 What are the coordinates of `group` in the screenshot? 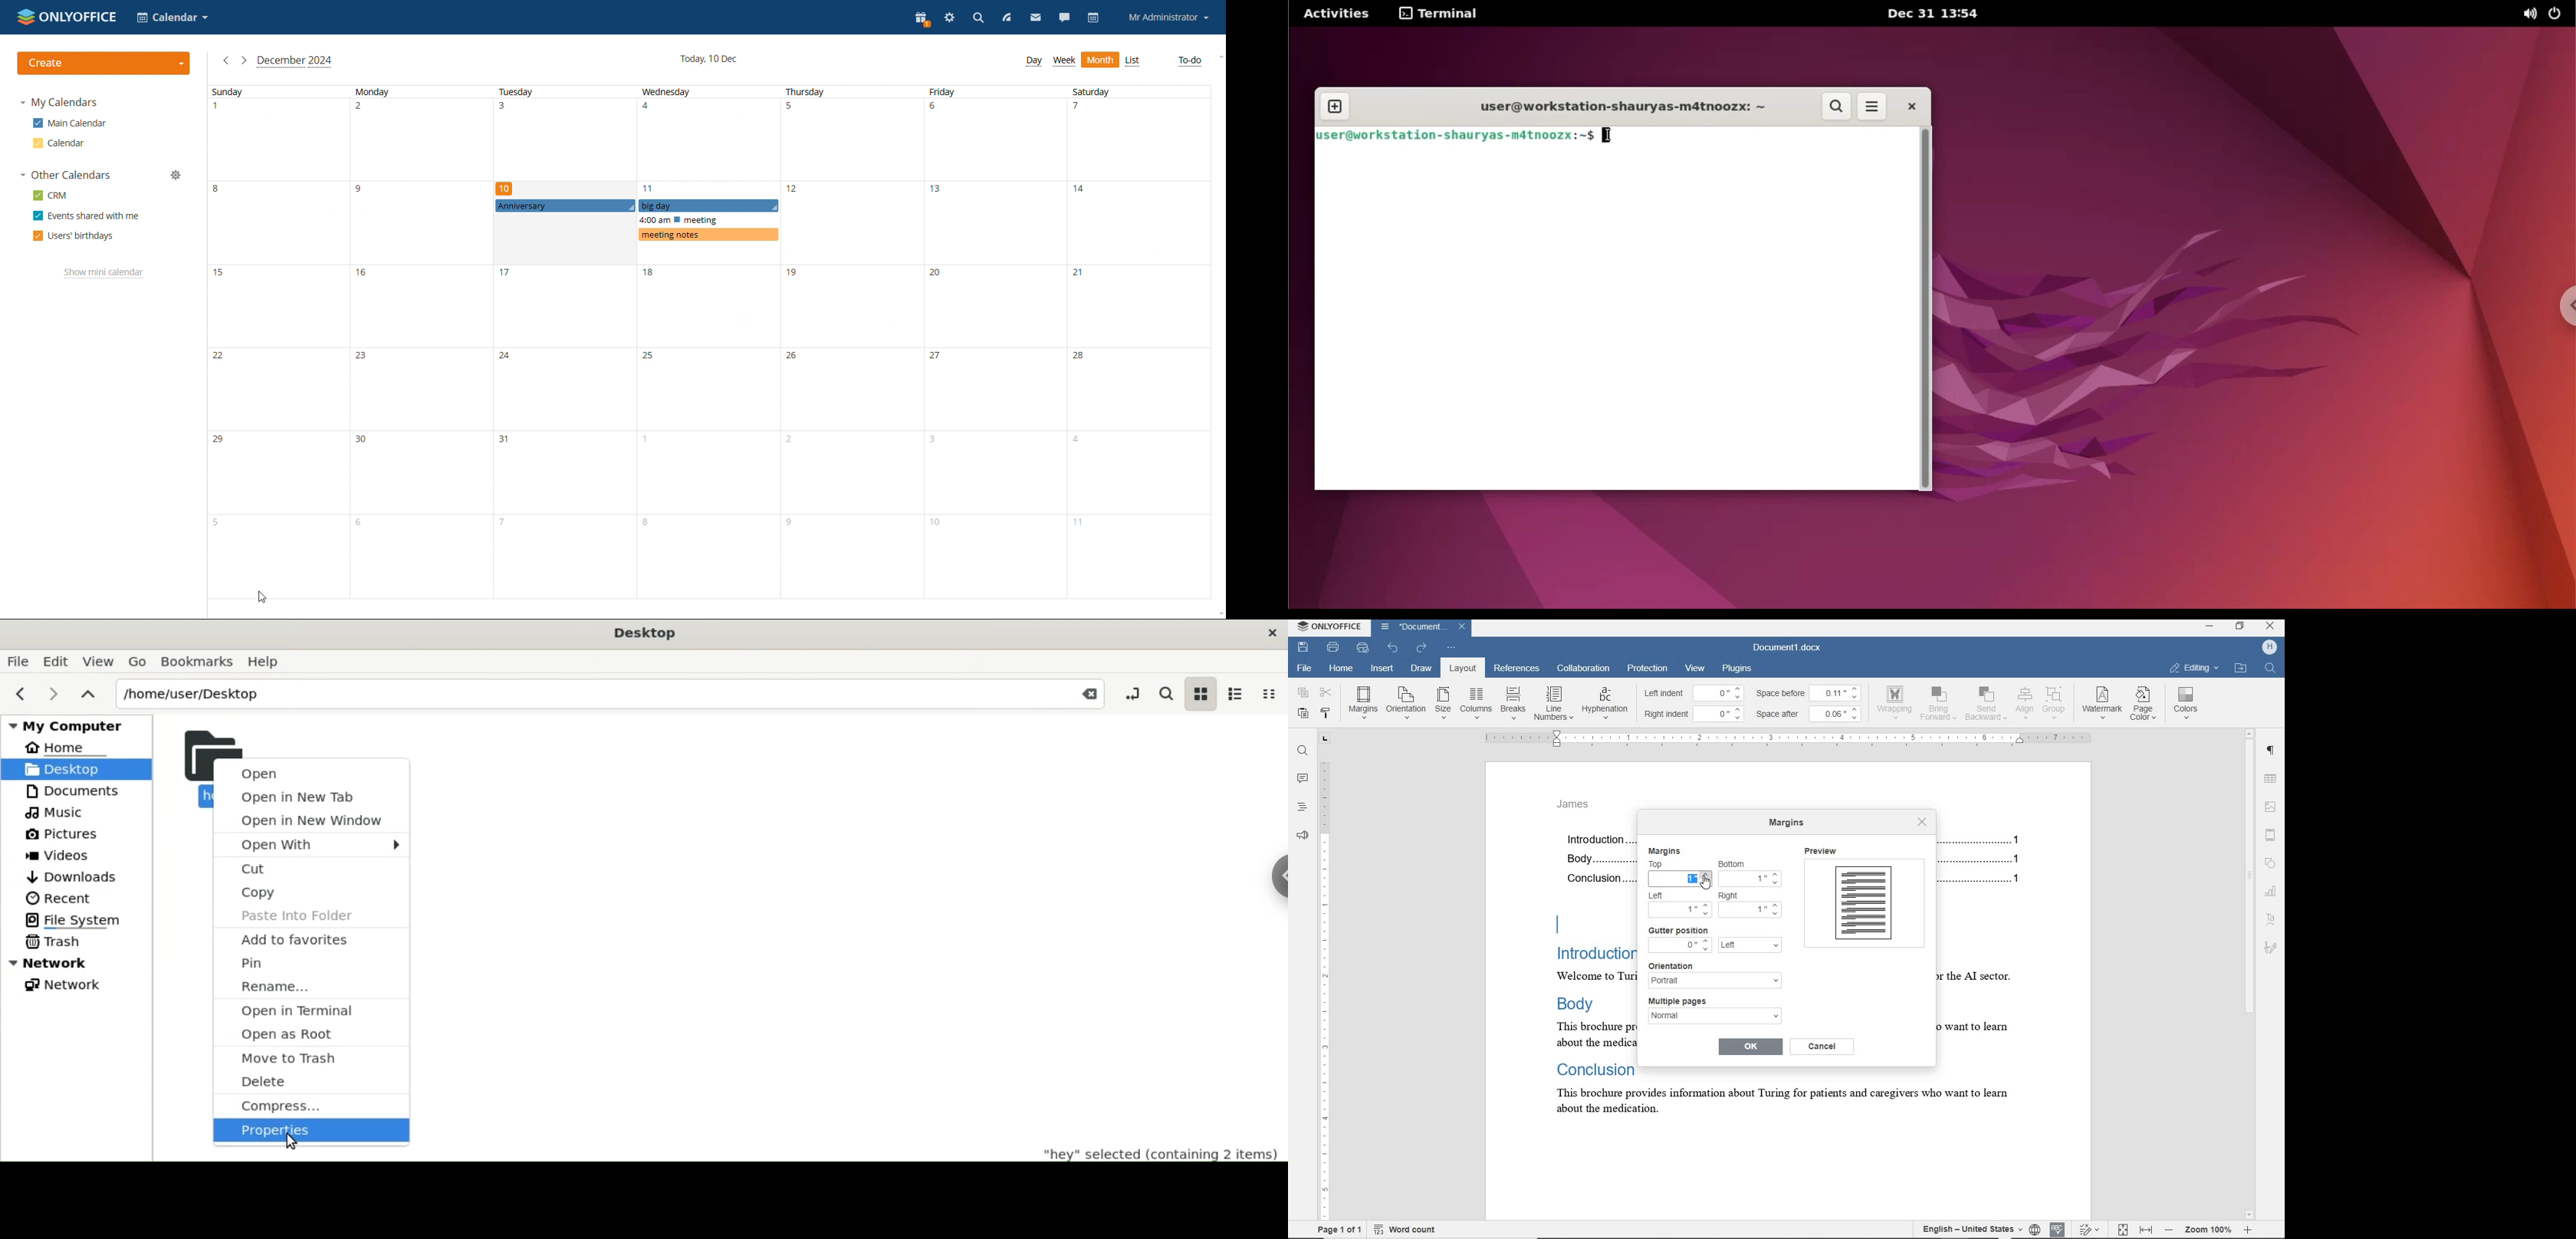 It's located at (2055, 703).